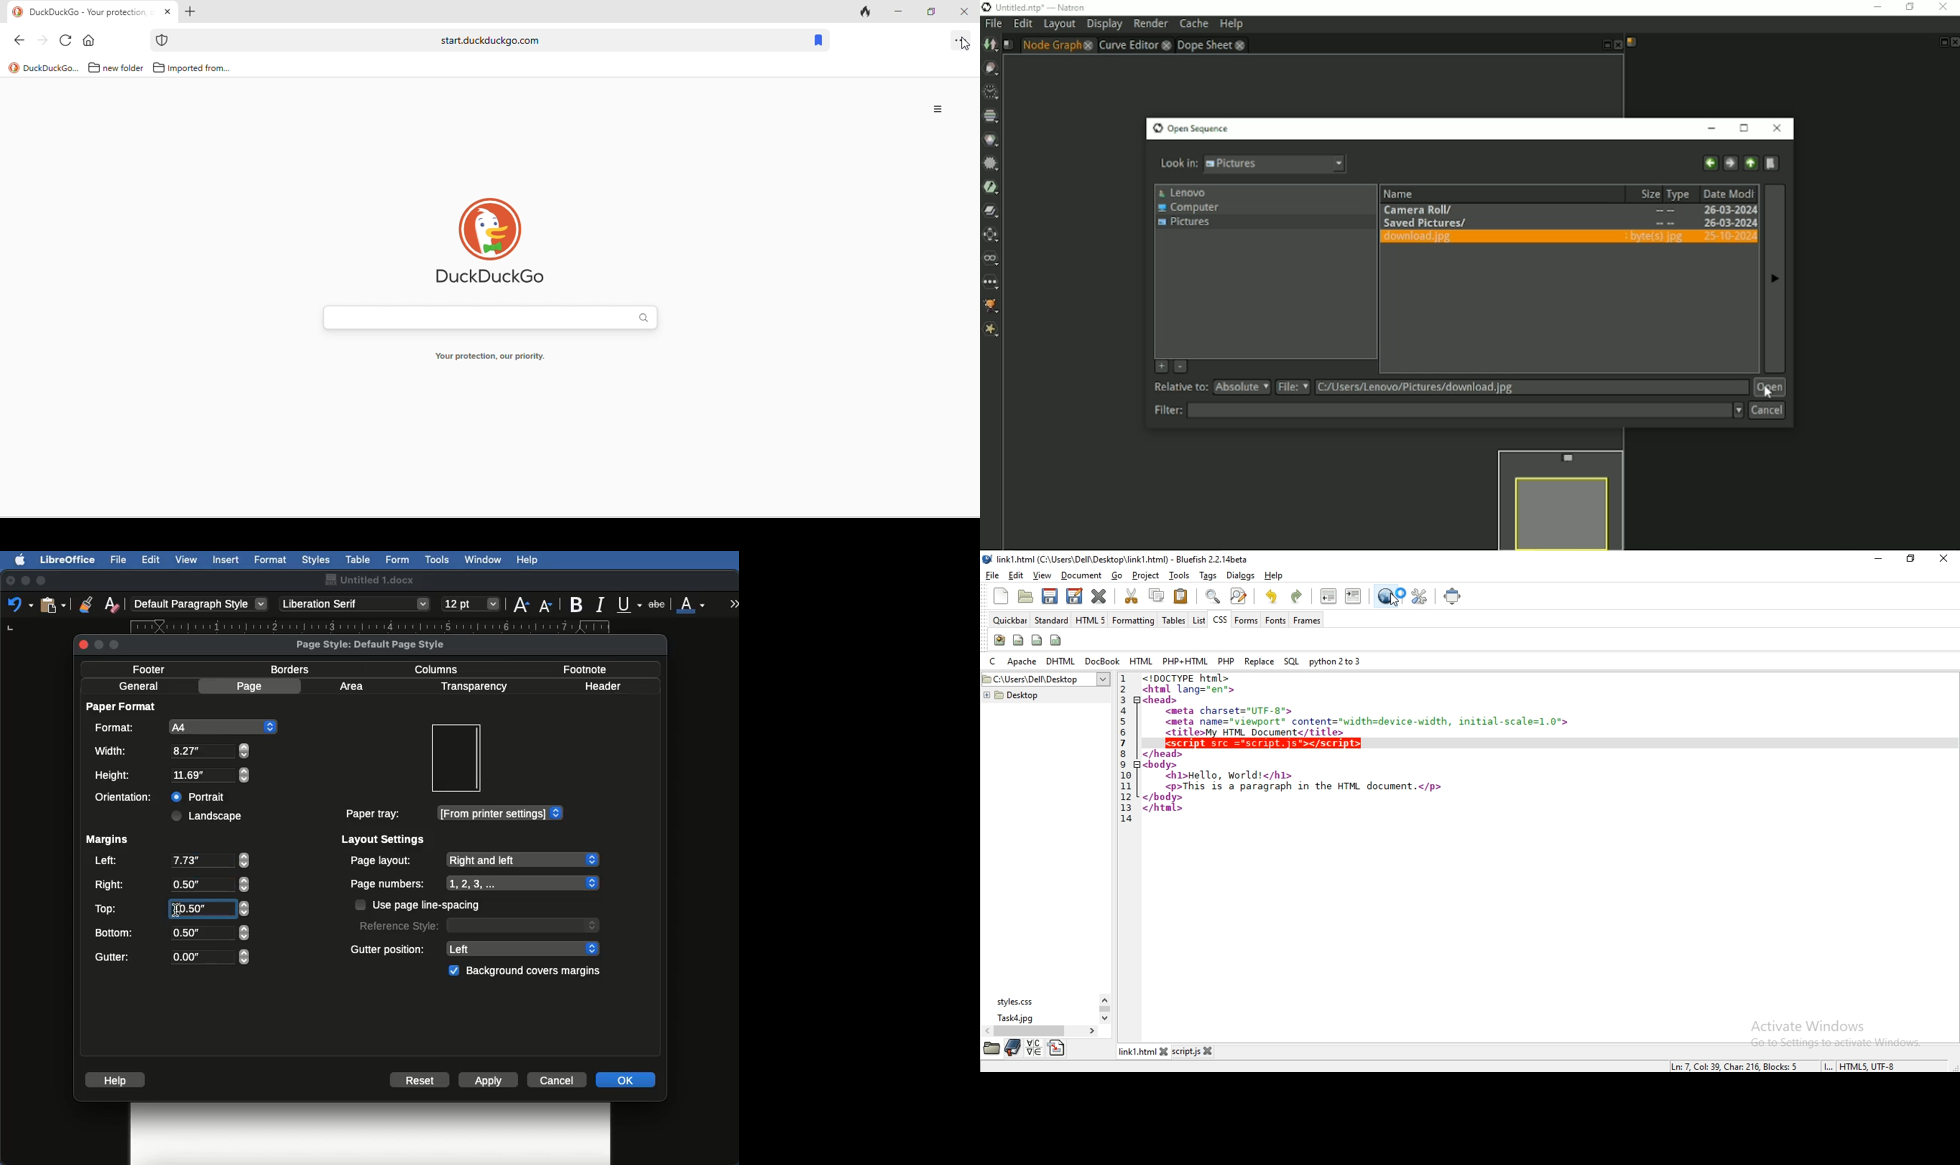 The height and width of the screenshot is (1176, 1960). What do you see at coordinates (549, 605) in the screenshot?
I see `Size decrease` at bounding box center [549, 605].